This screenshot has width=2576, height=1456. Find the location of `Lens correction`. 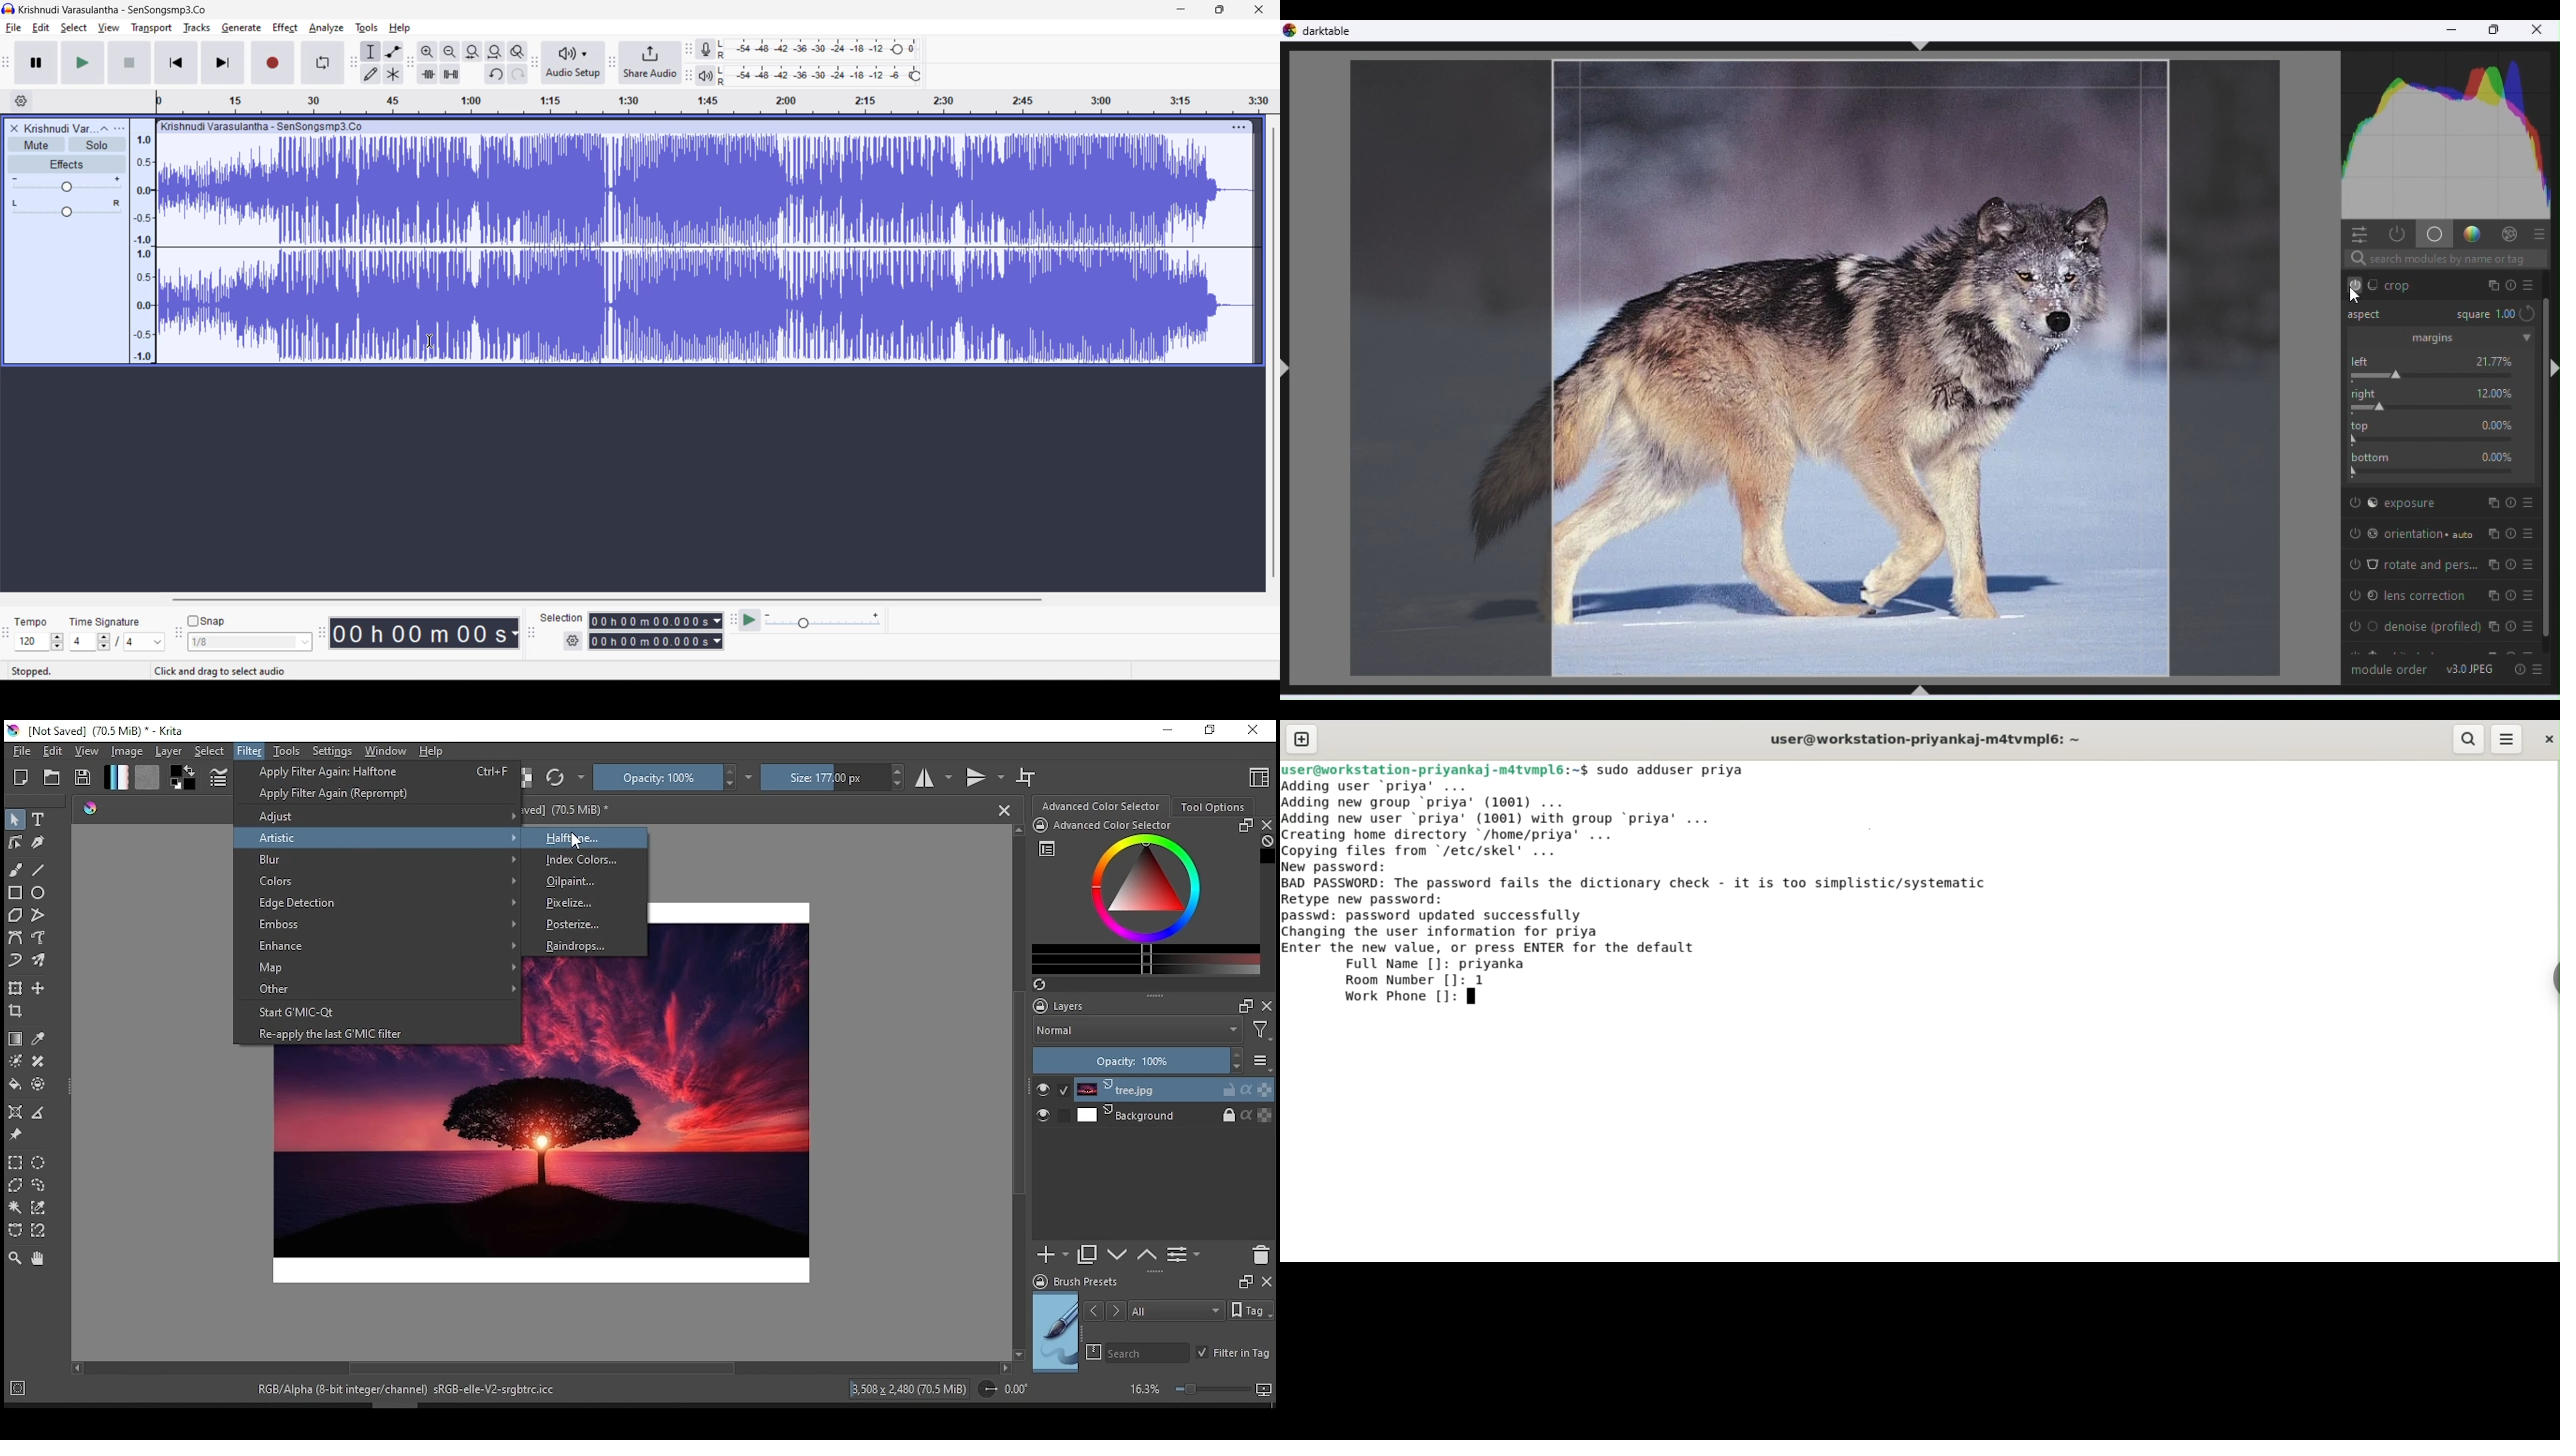

Lens correction is located at coordinates (2443, 595).